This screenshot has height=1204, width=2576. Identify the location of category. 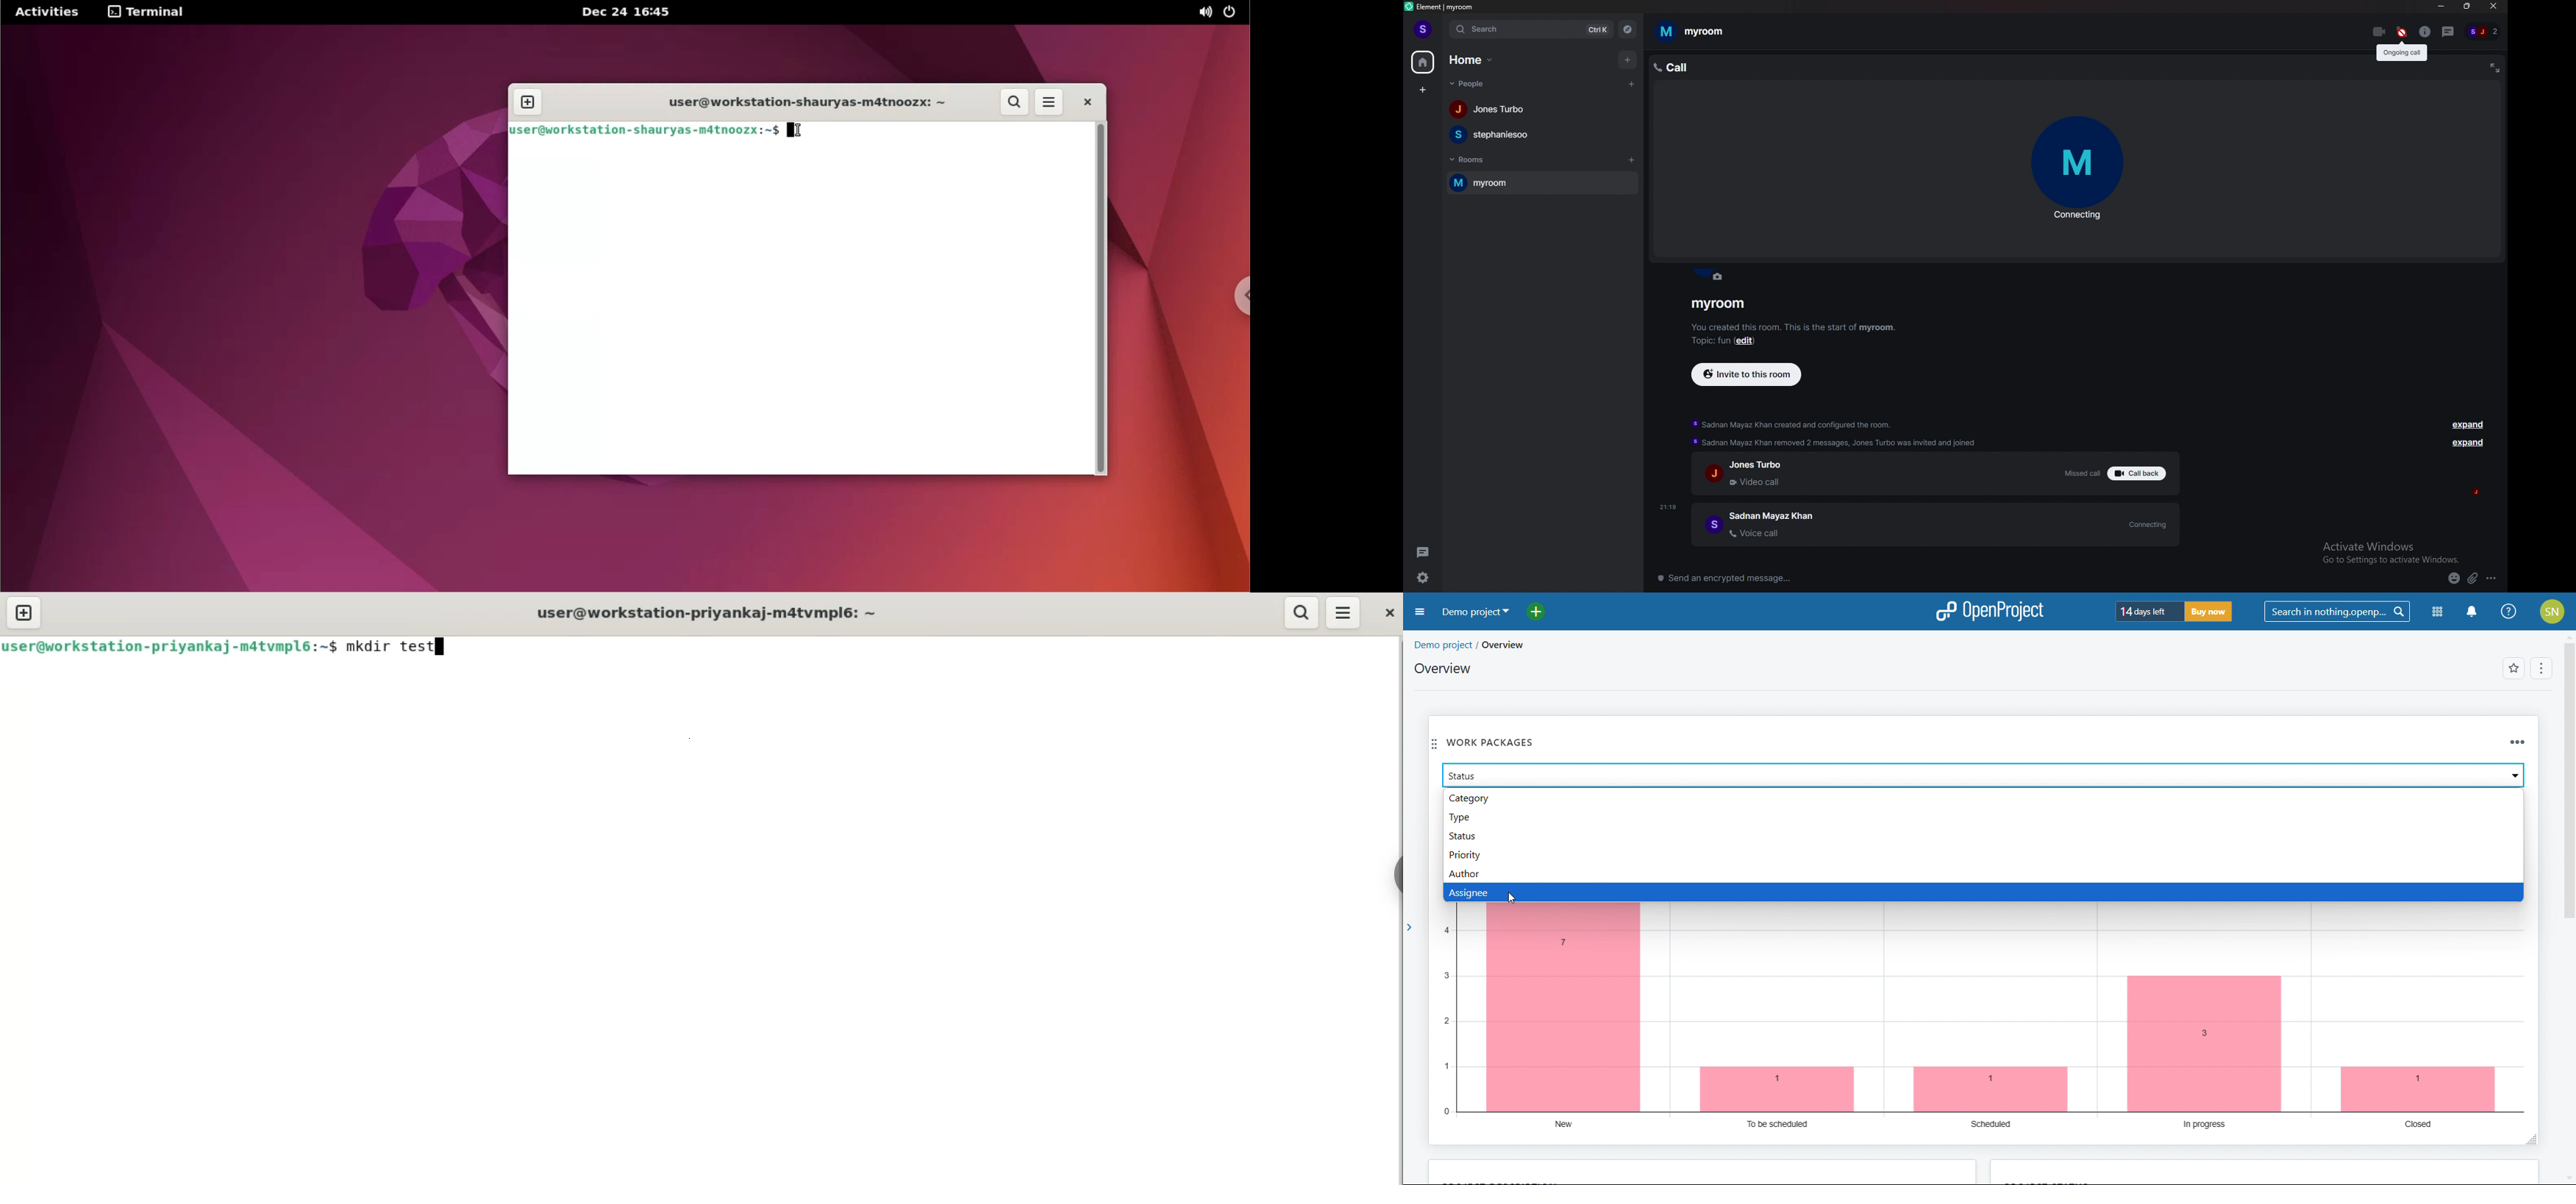
(1984, 798).